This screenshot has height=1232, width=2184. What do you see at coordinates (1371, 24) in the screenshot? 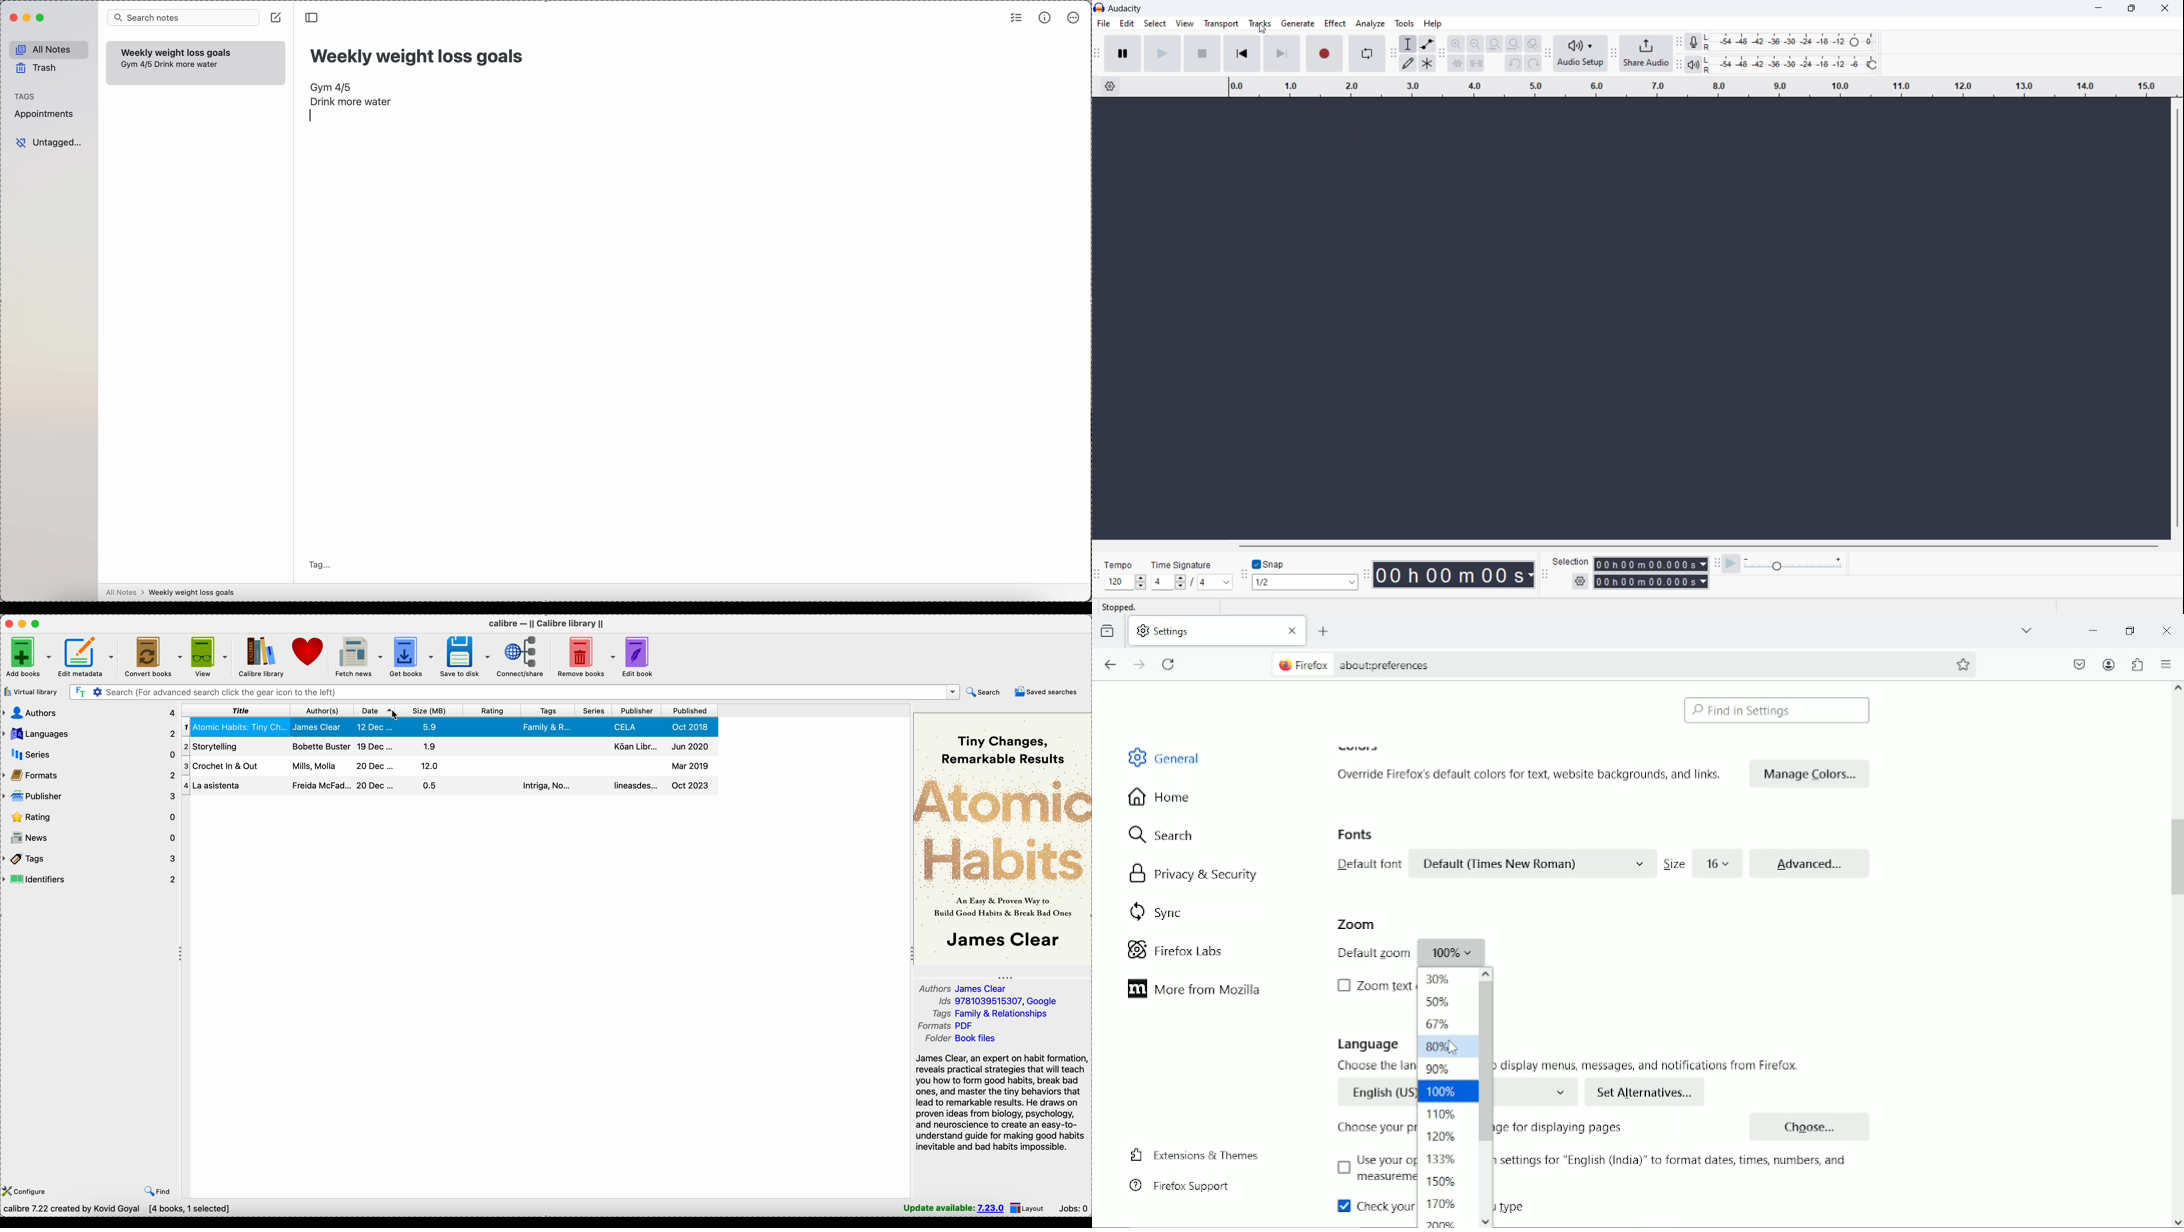
I see `analyze` at bounding box center [1371, 24].